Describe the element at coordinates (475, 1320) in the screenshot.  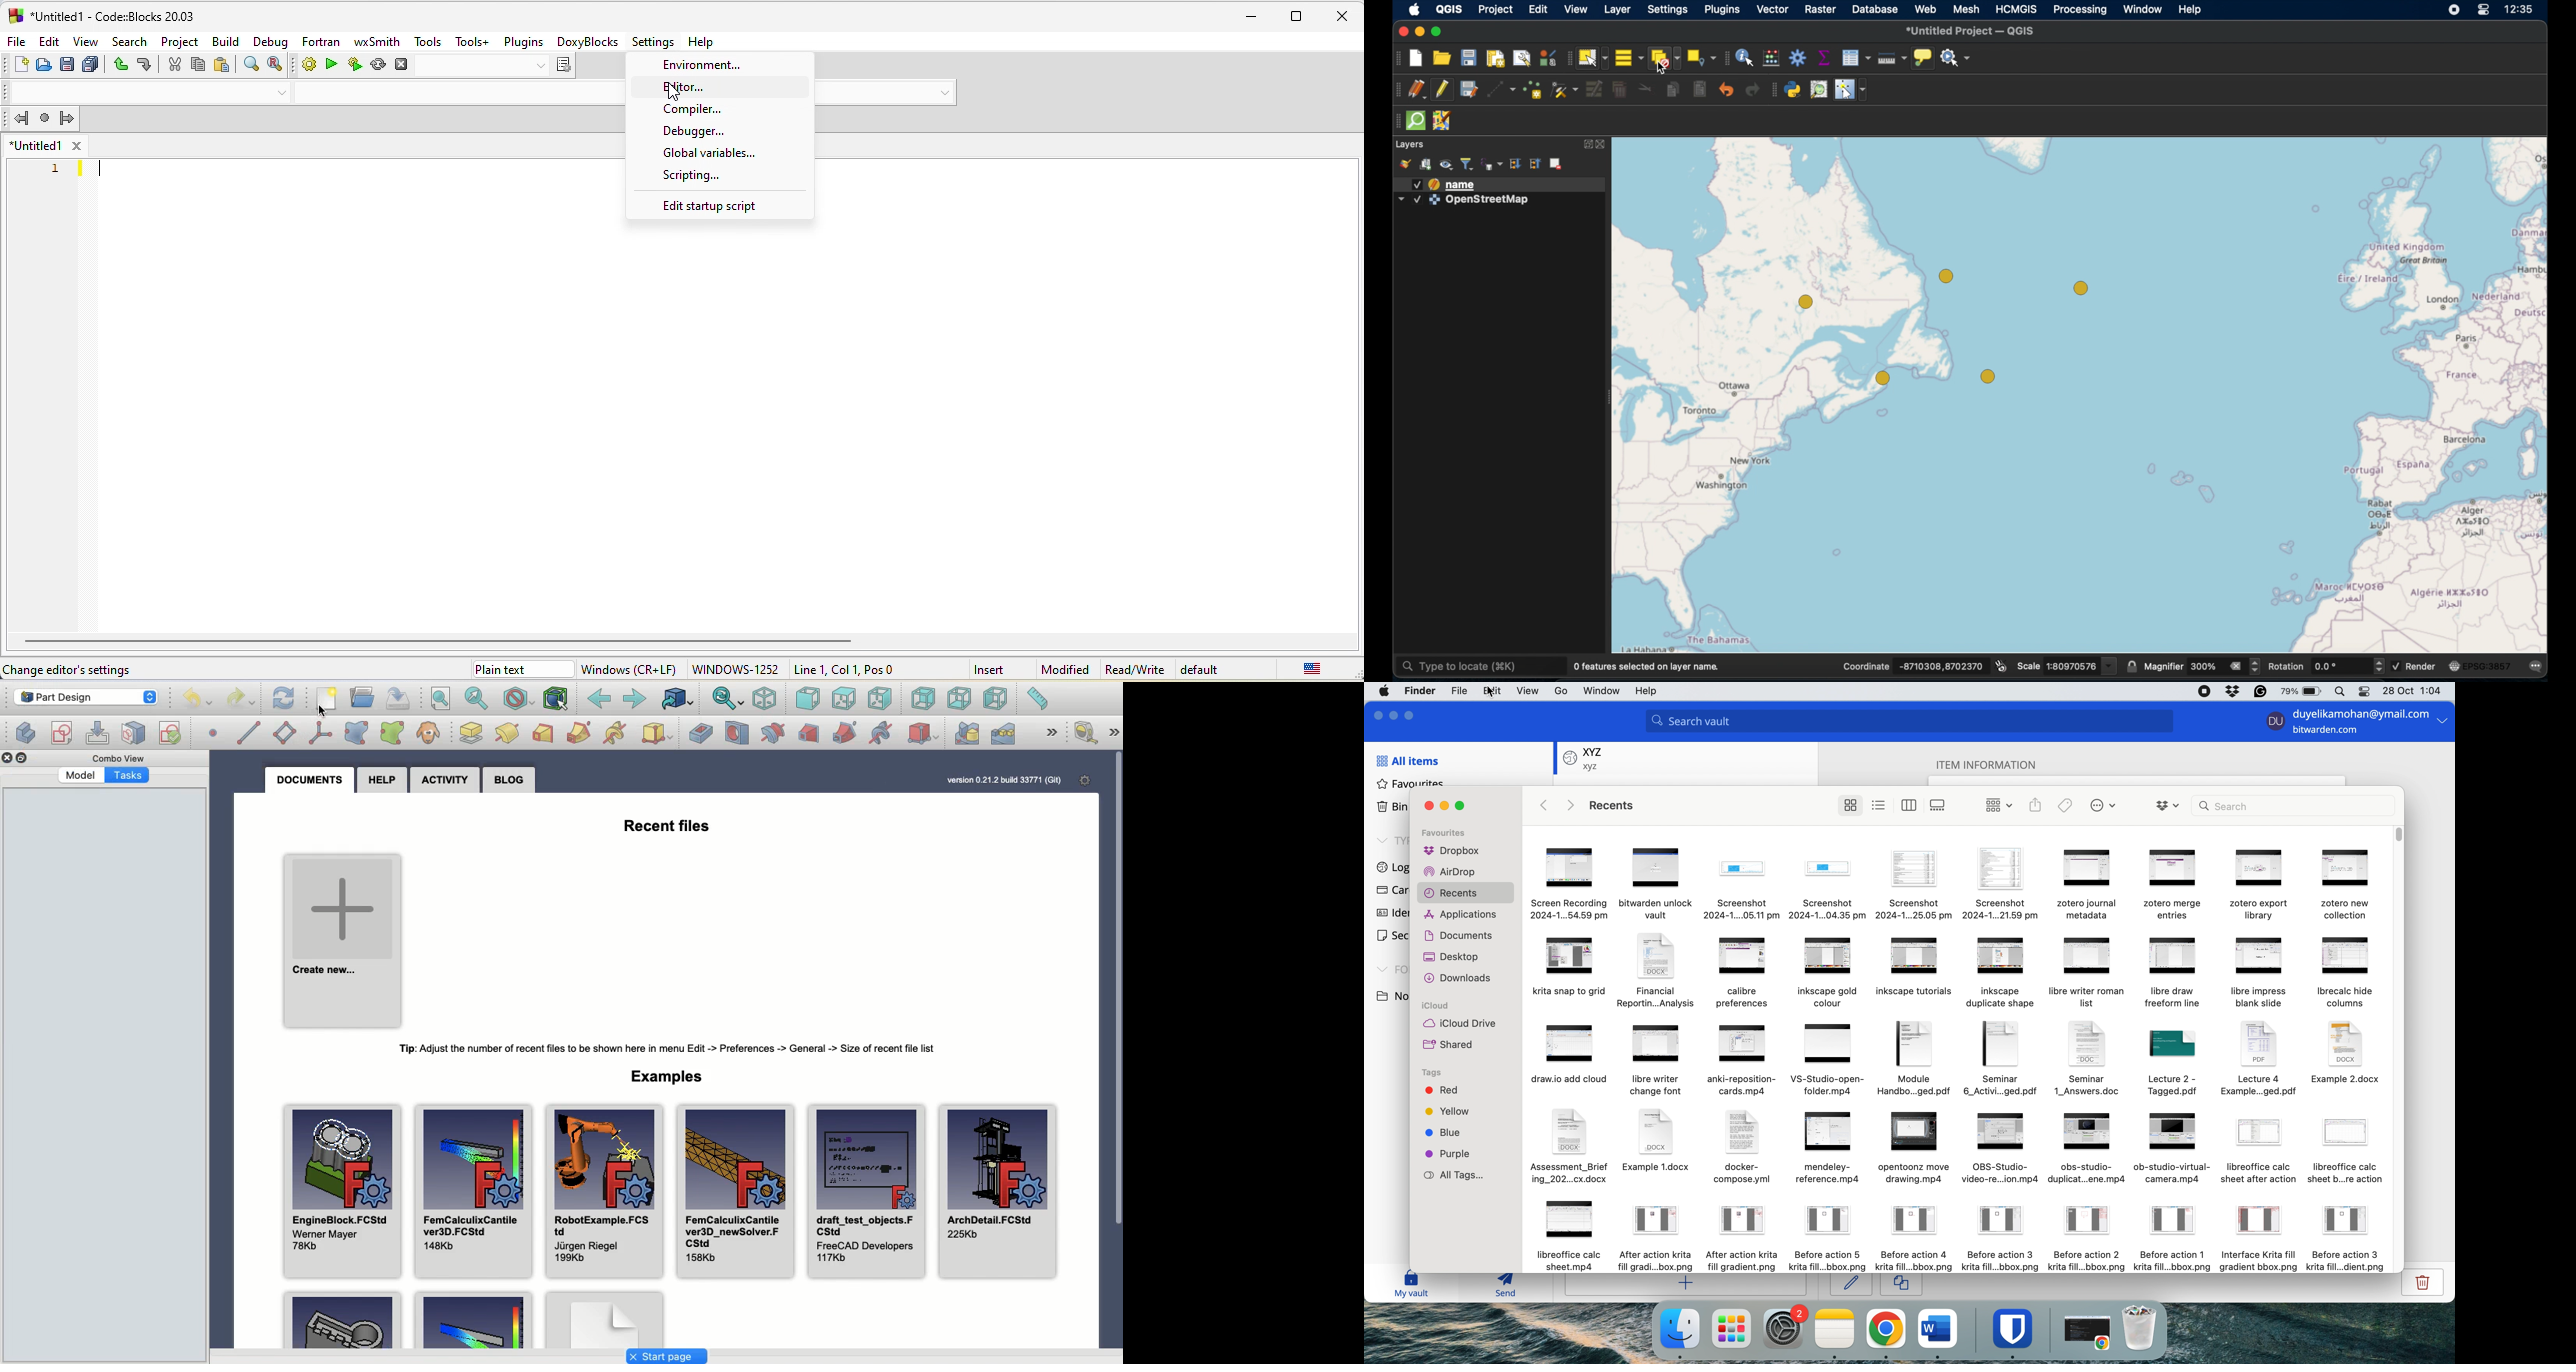
I see `Example 2` at that location.